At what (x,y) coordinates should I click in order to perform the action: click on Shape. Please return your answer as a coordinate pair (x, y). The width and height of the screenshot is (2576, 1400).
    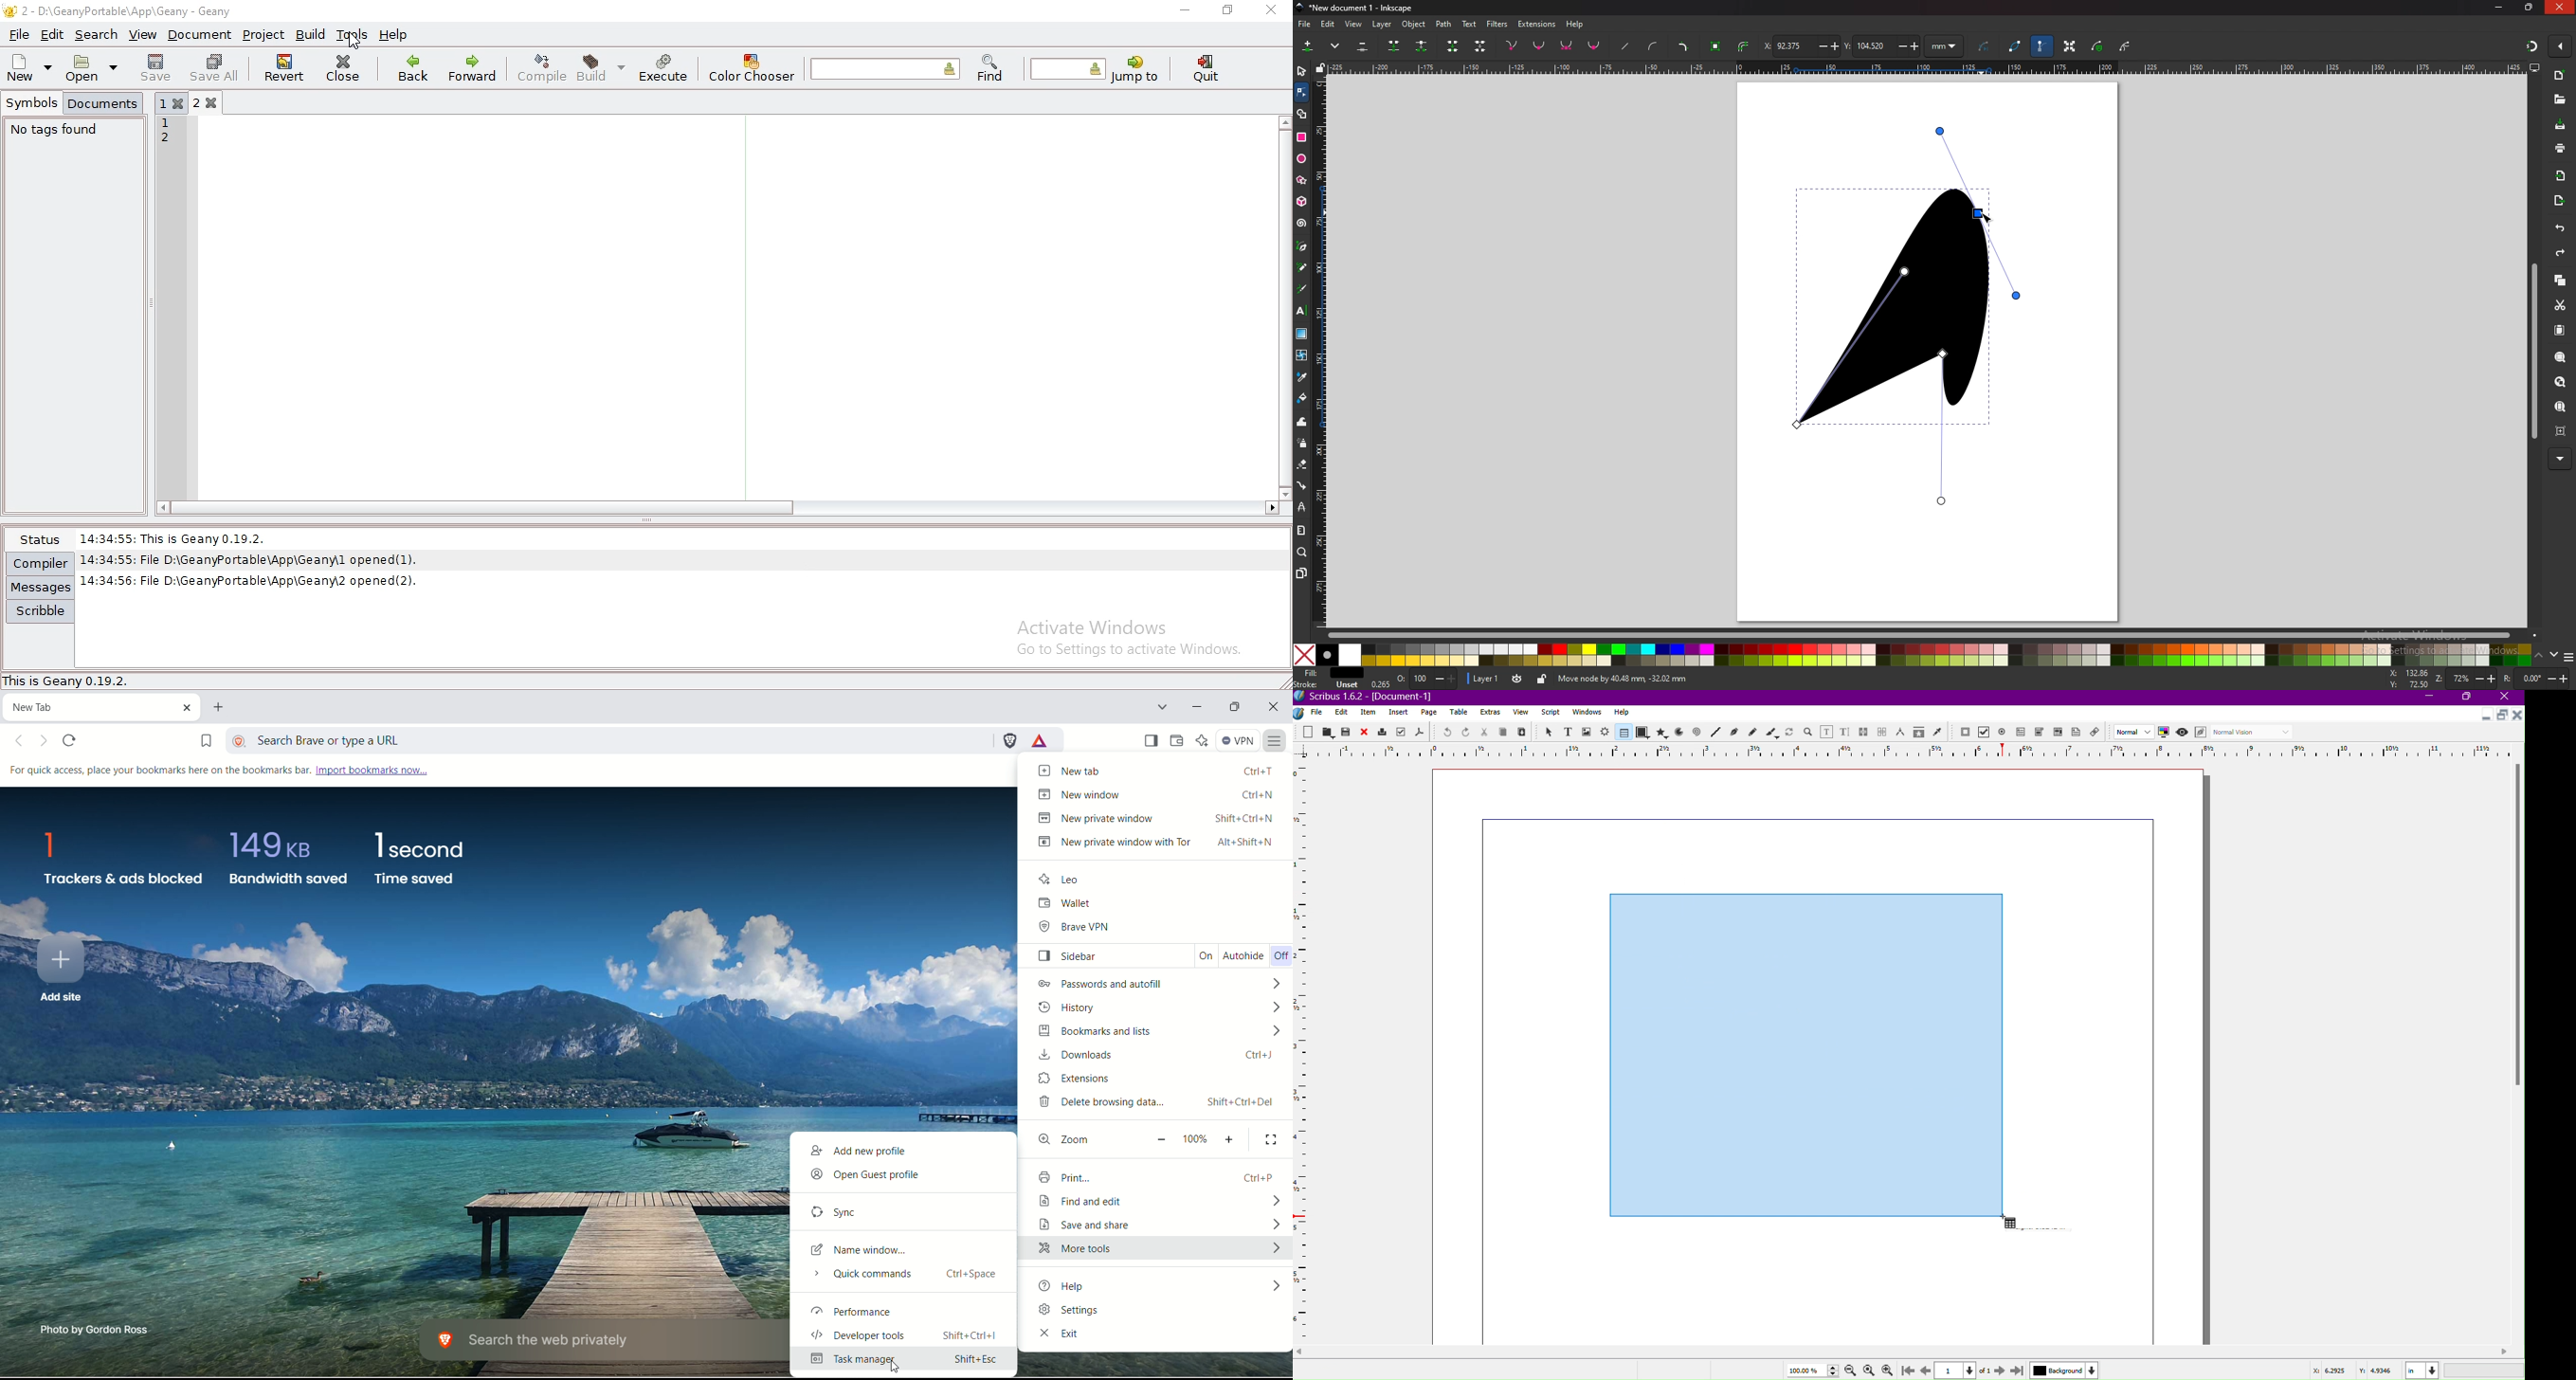
    Looking at the image, I should click on (1643, 733).